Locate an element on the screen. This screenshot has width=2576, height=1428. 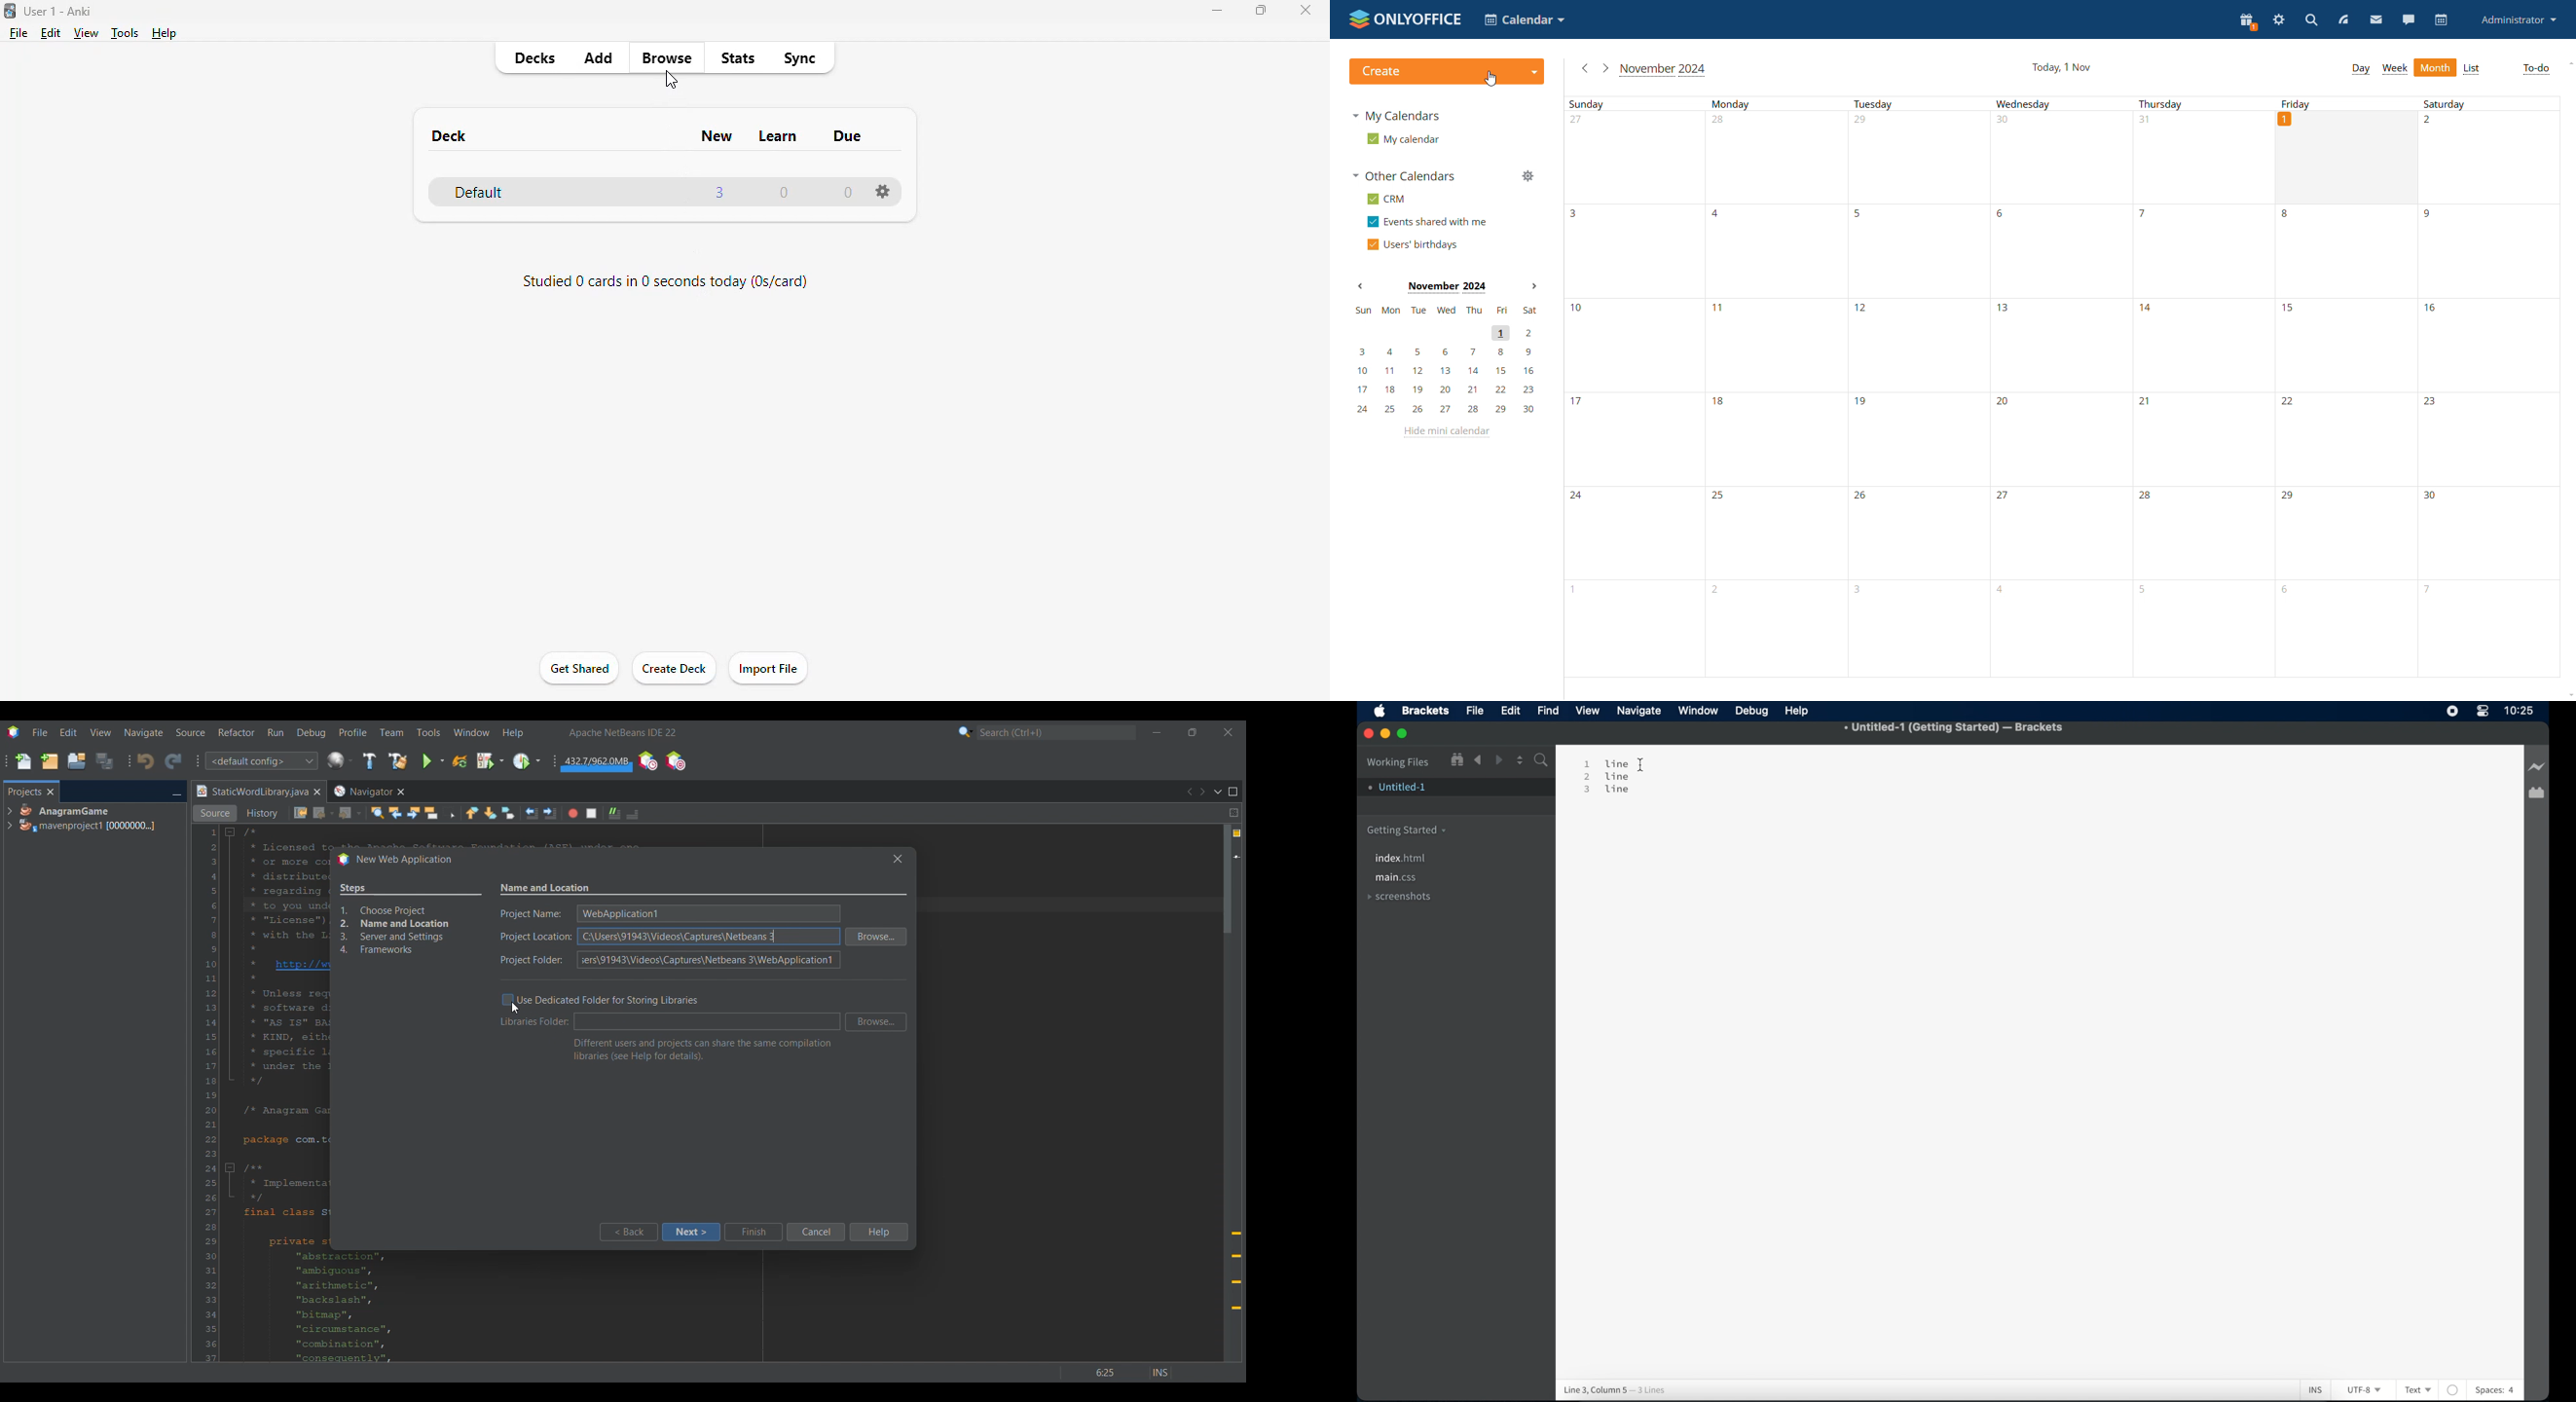
present is located at coordinates (2248, 22).